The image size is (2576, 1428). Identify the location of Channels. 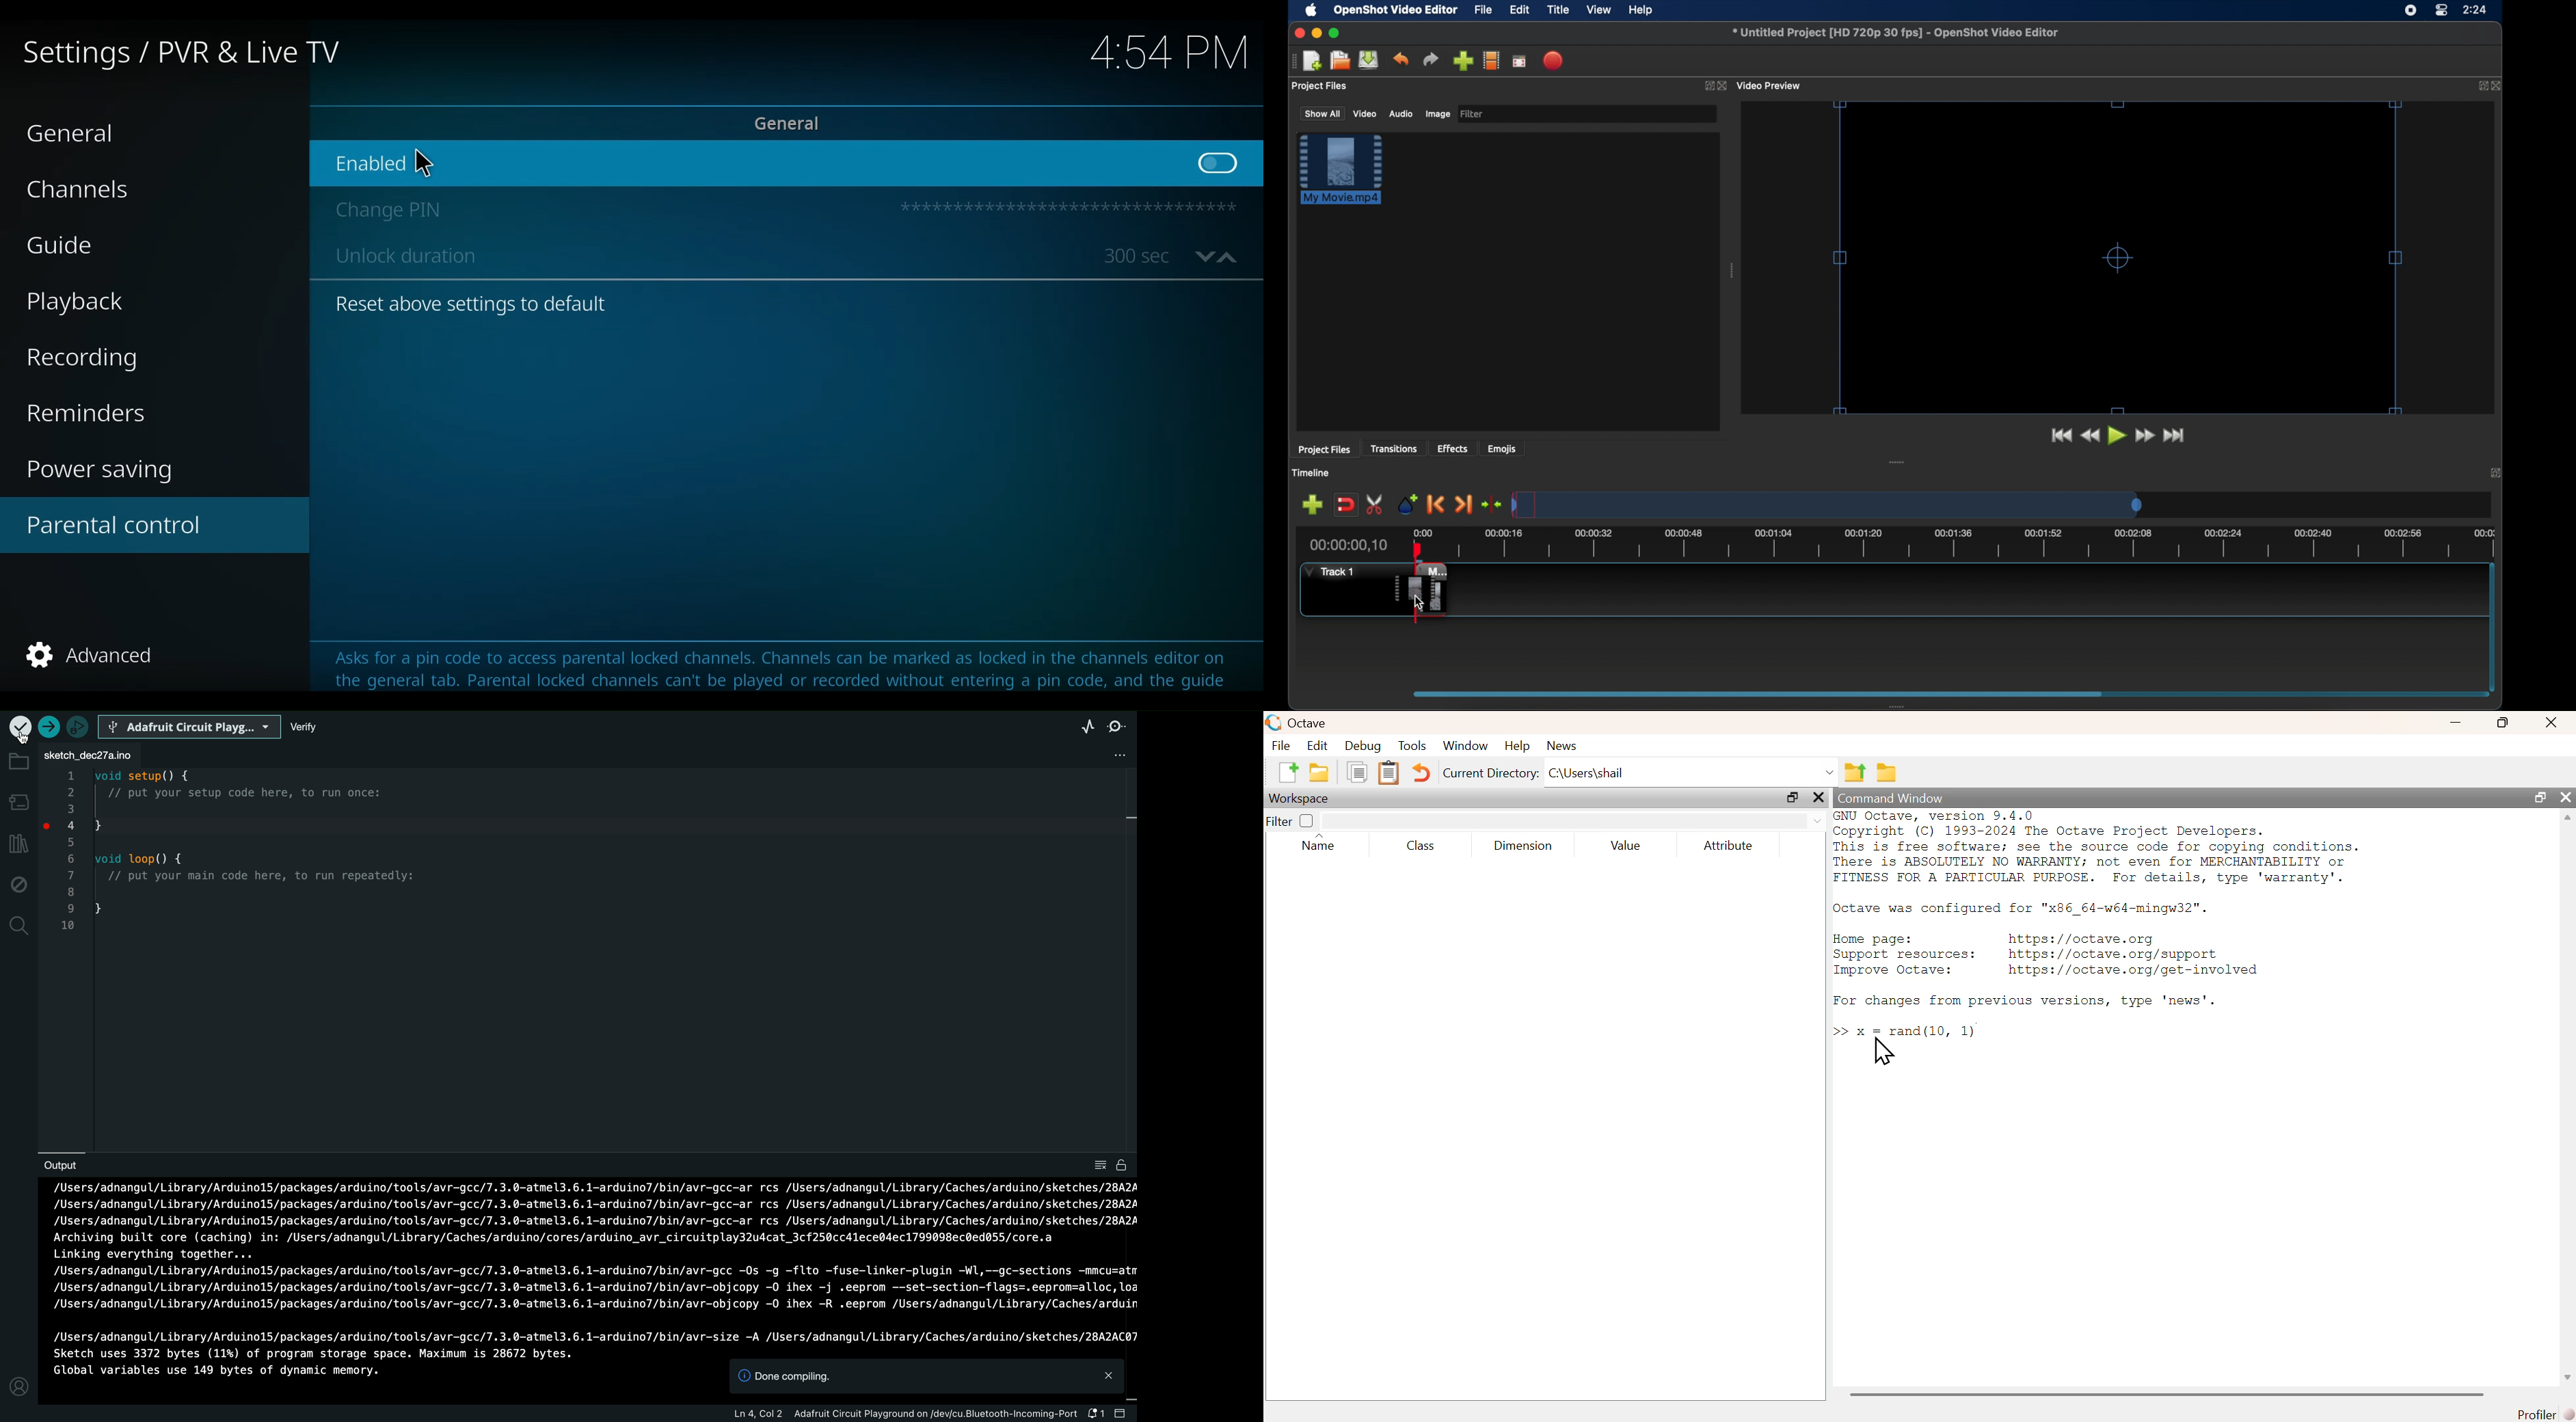
(74, 191).